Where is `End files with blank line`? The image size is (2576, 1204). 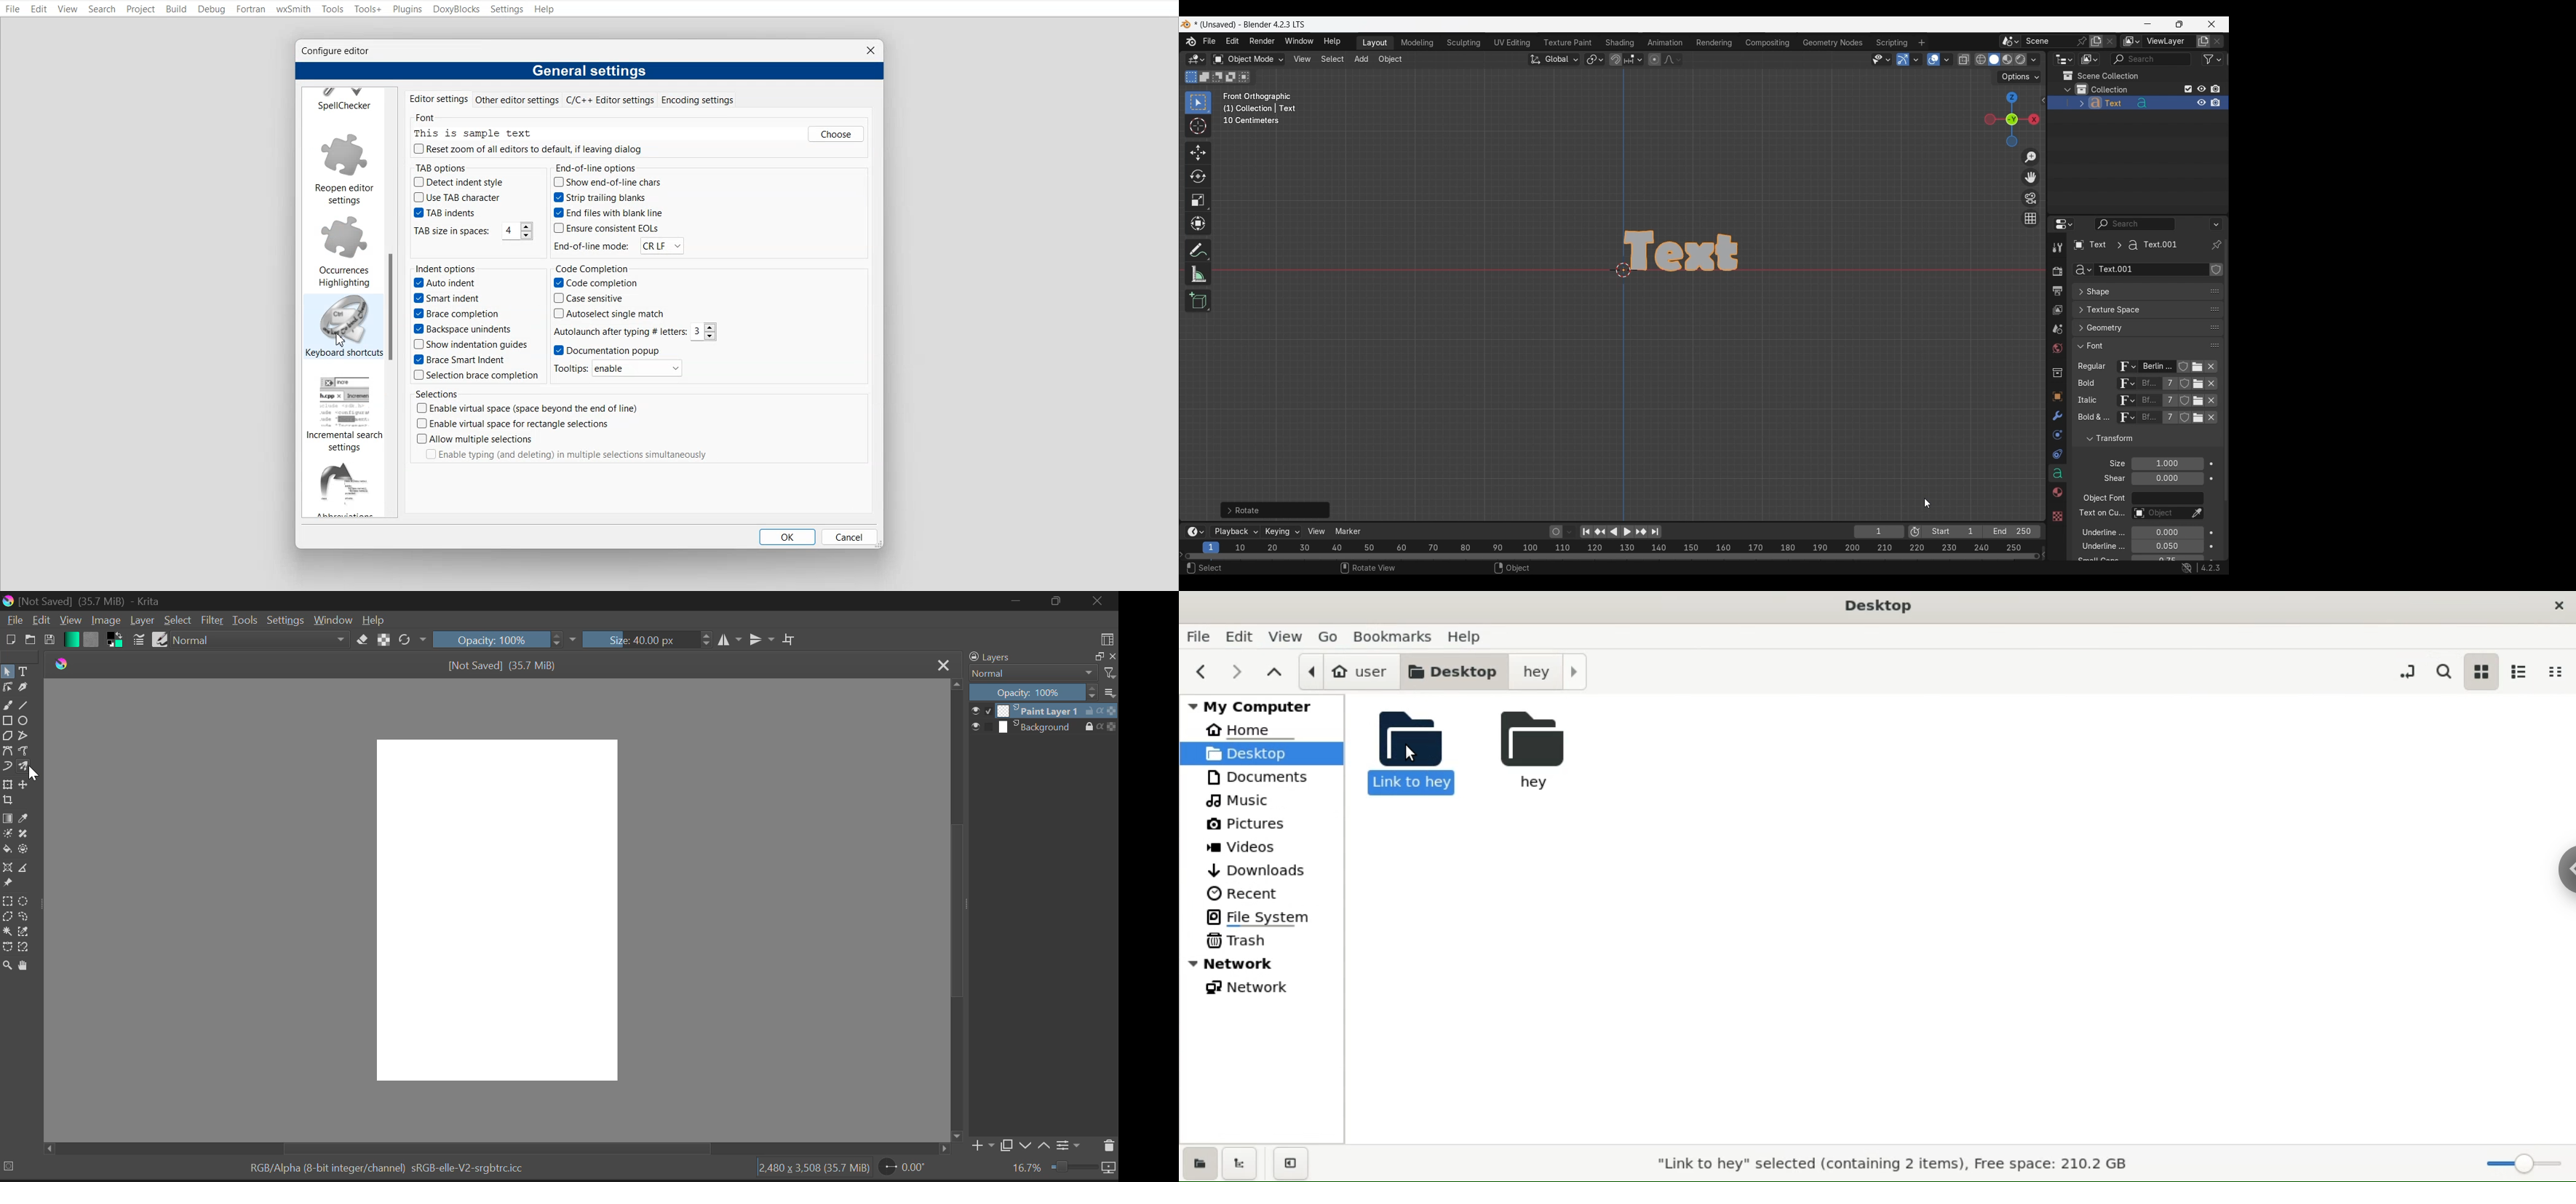
End files with blank line is located at coordinates (605, 214).